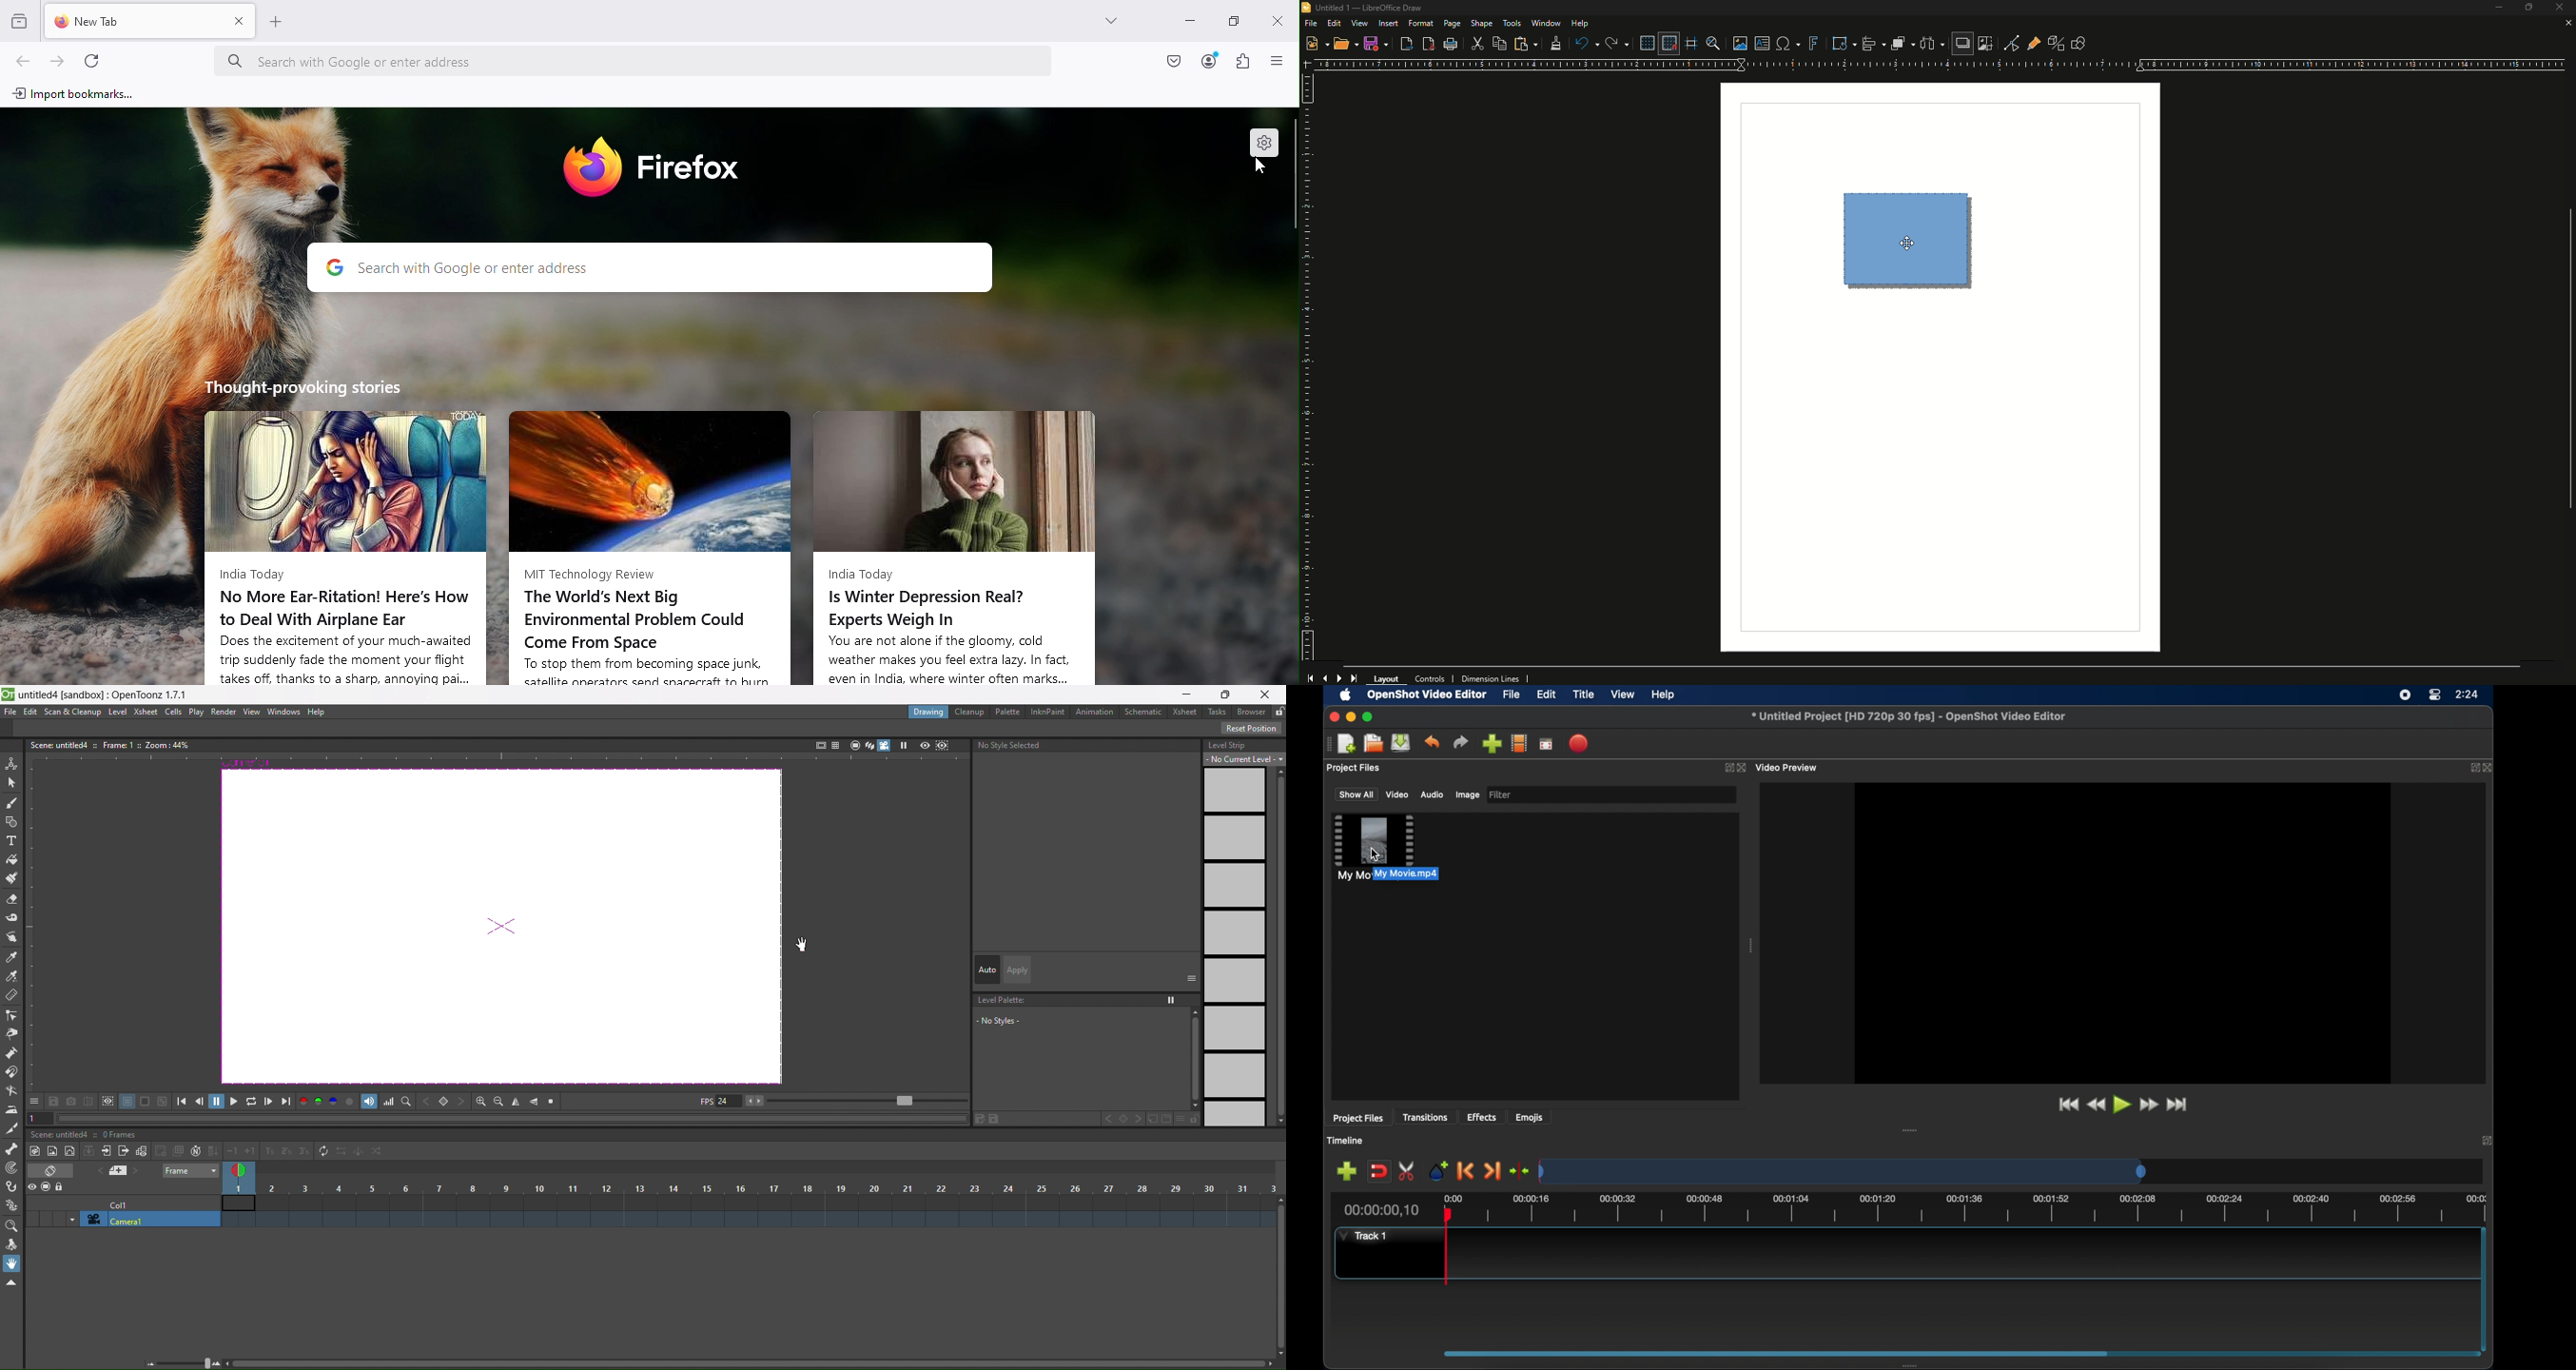  Describe the element at coordinates (1270, 692) in the screenshot. I see `close` at that location.